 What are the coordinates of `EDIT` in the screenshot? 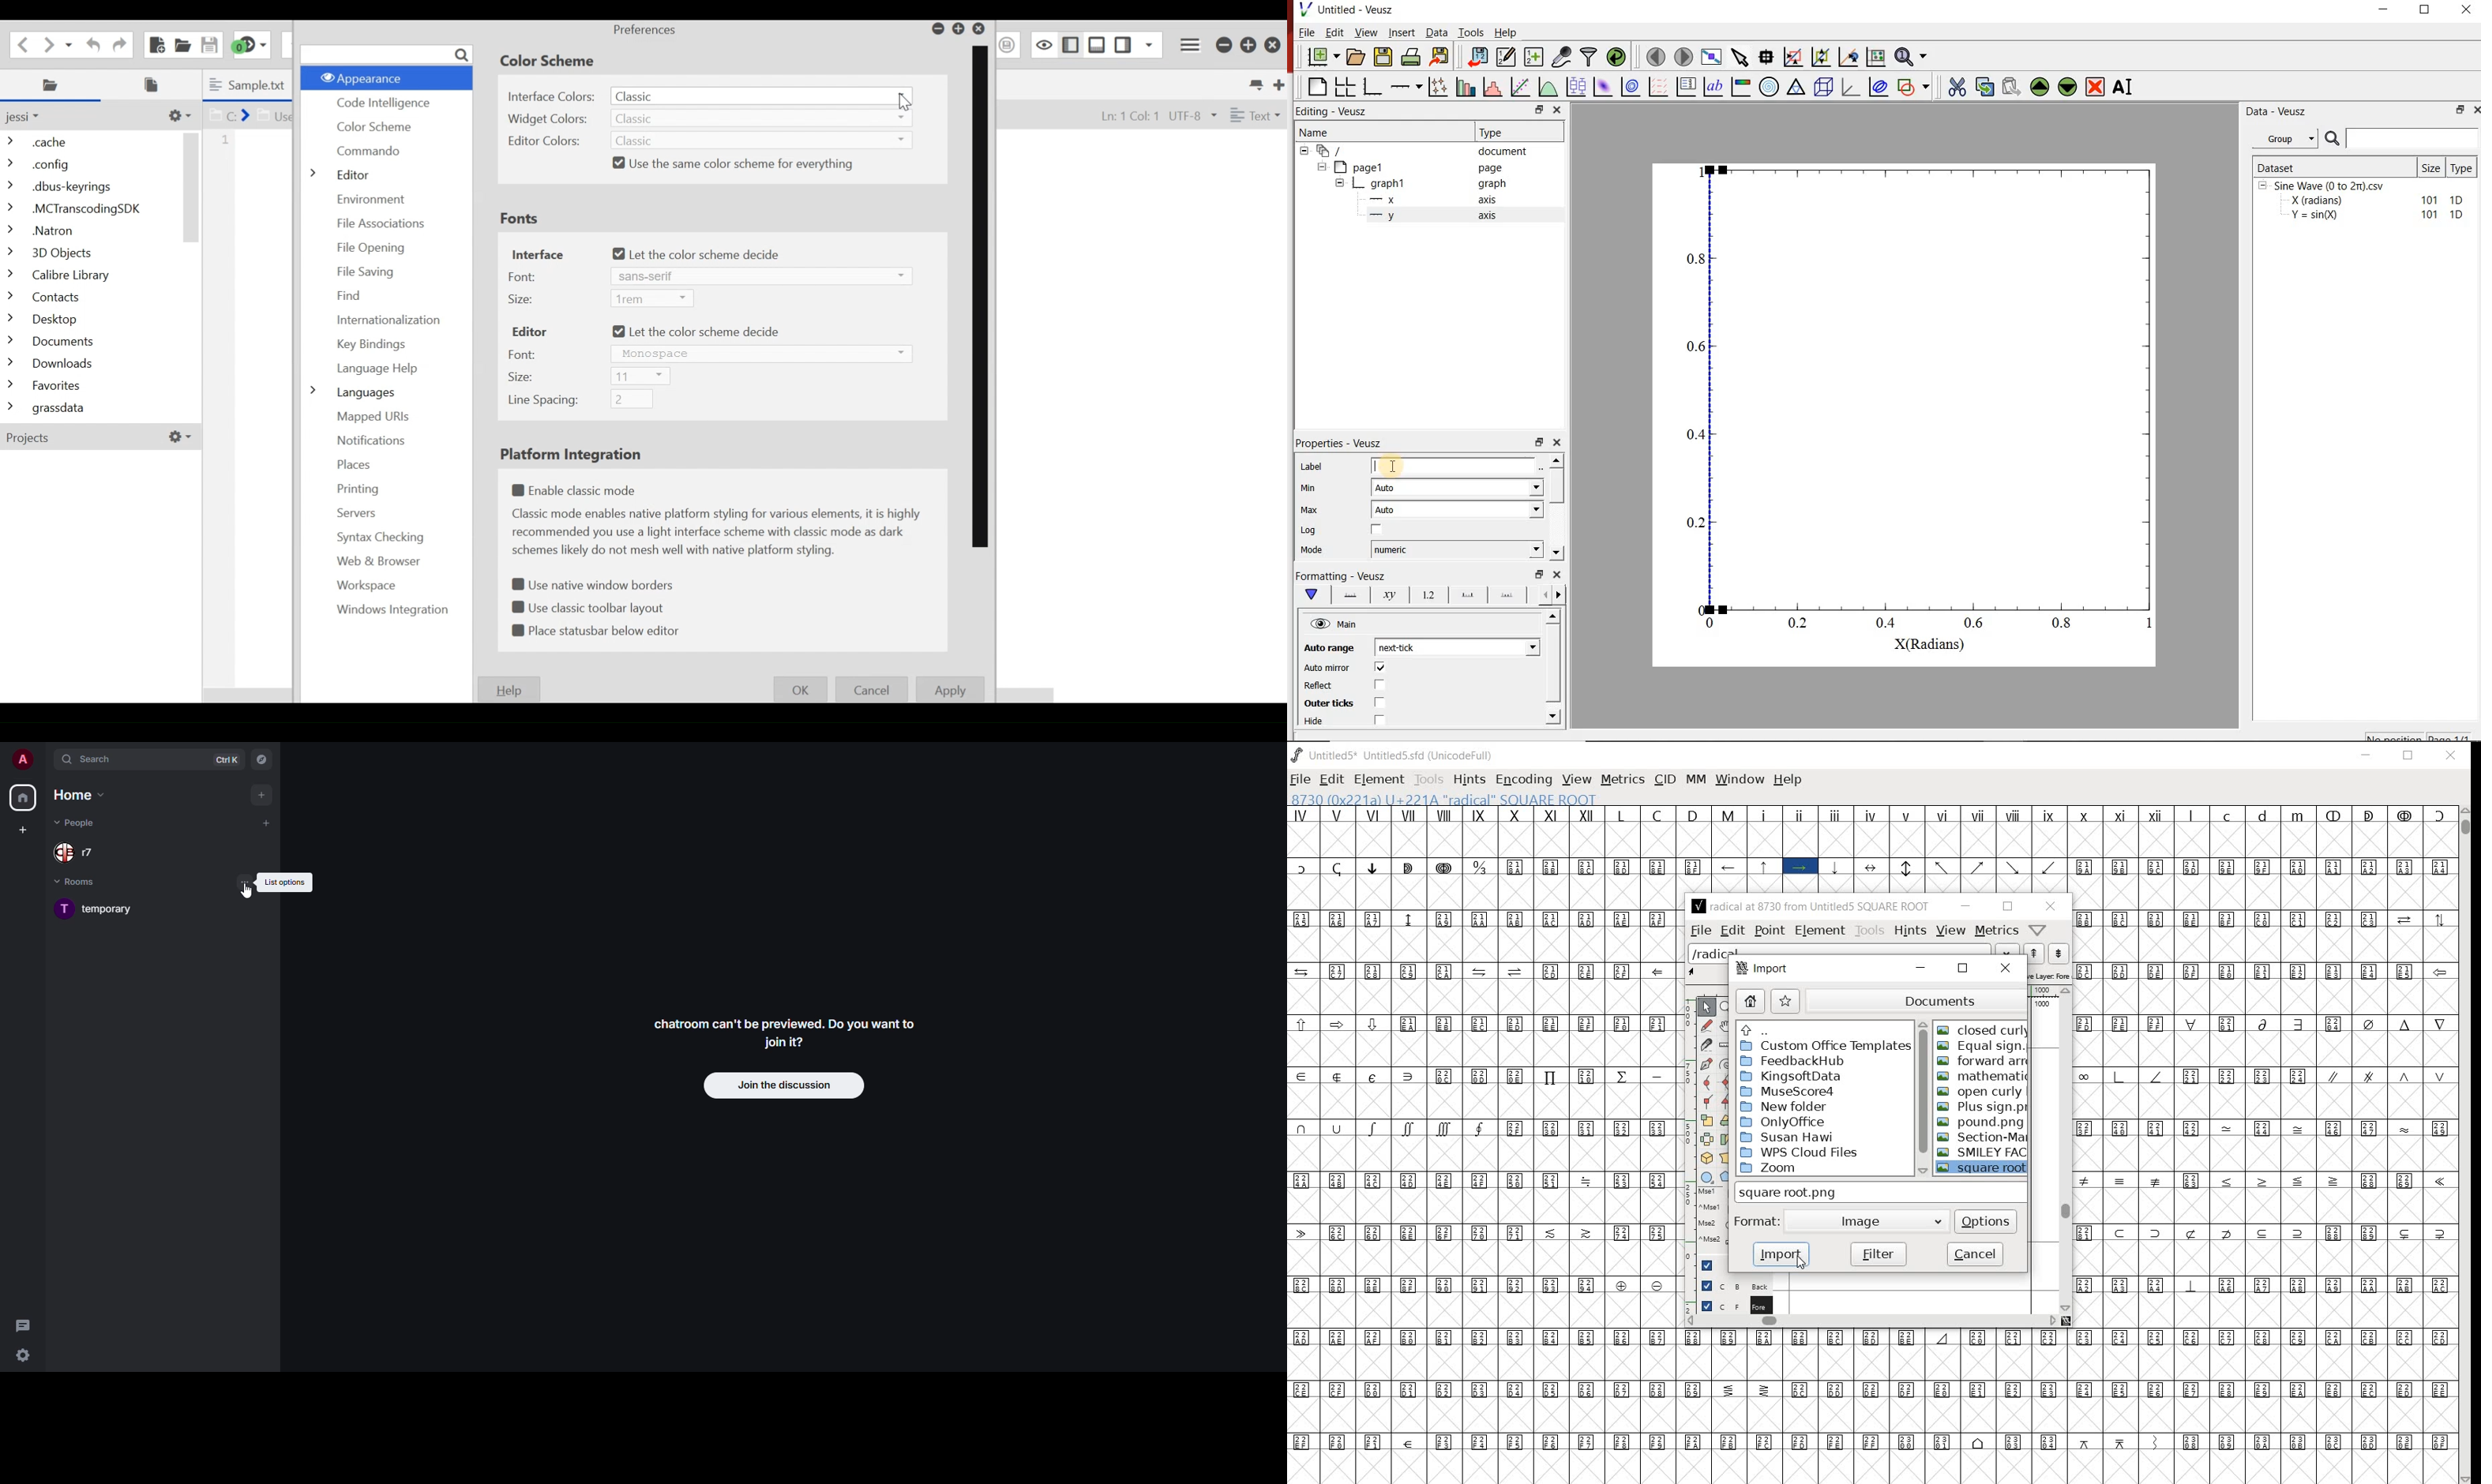 It's located at (1330, 779).